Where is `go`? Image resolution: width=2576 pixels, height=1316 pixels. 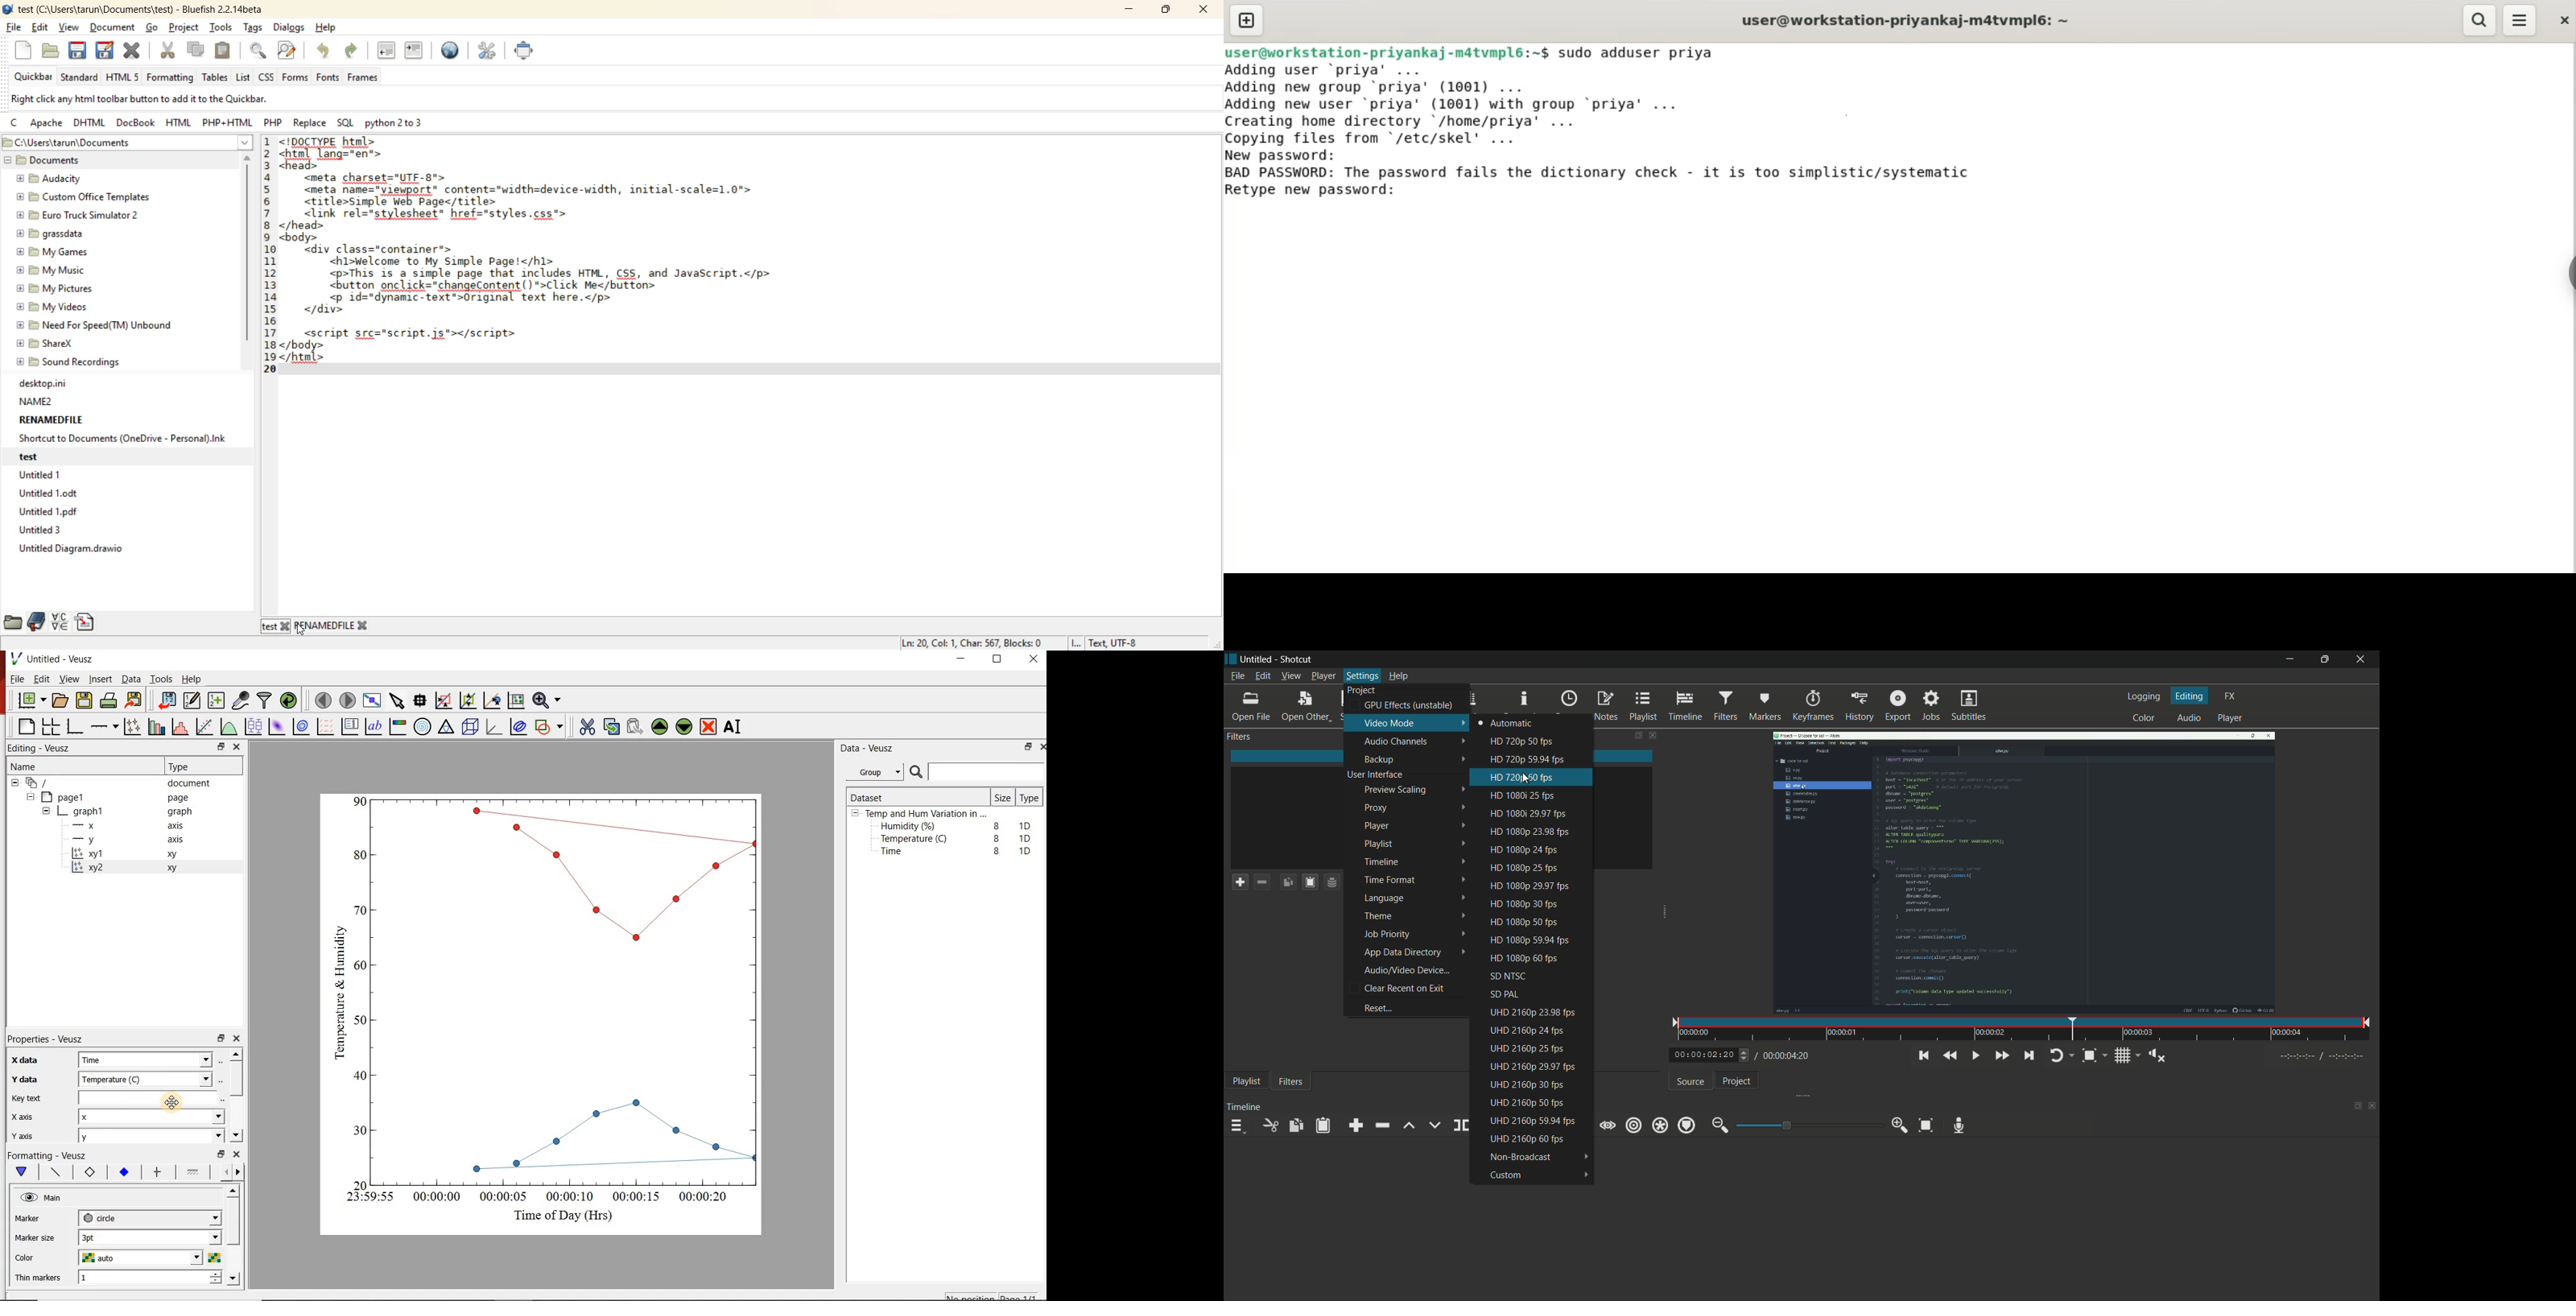 go is located at coordinates (155, 28).